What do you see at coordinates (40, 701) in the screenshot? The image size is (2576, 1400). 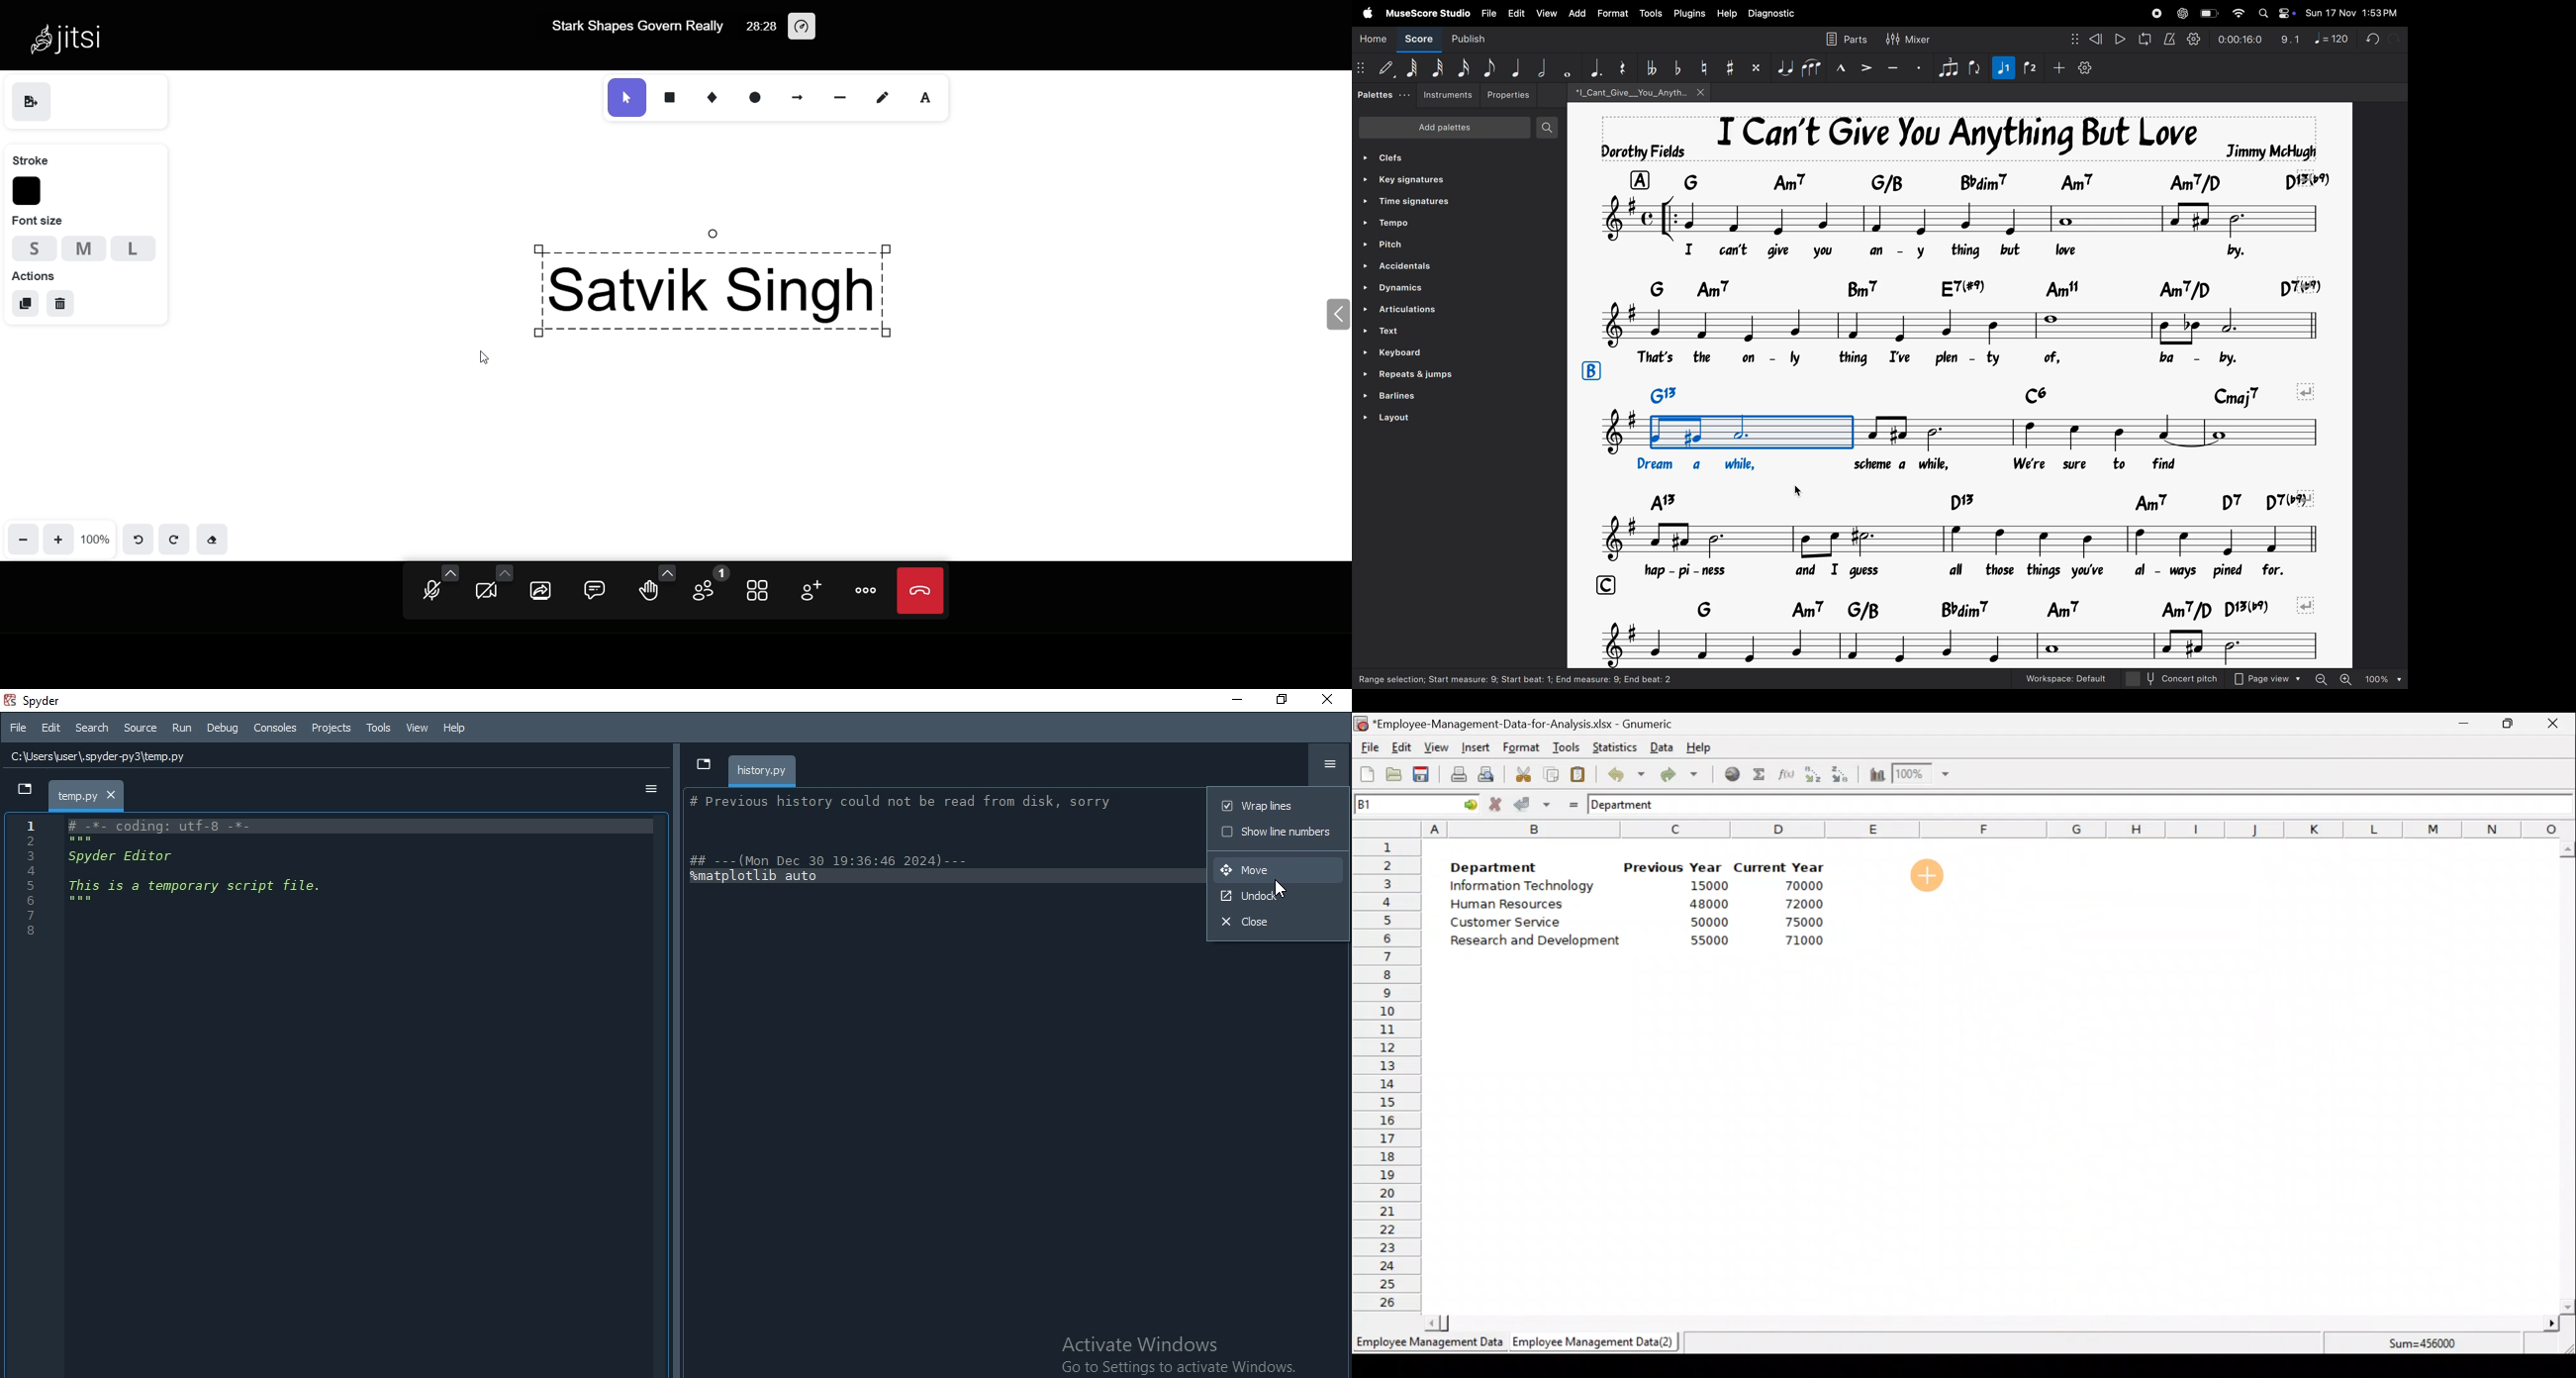 I see `spyder` at bounding box center [40, 701].